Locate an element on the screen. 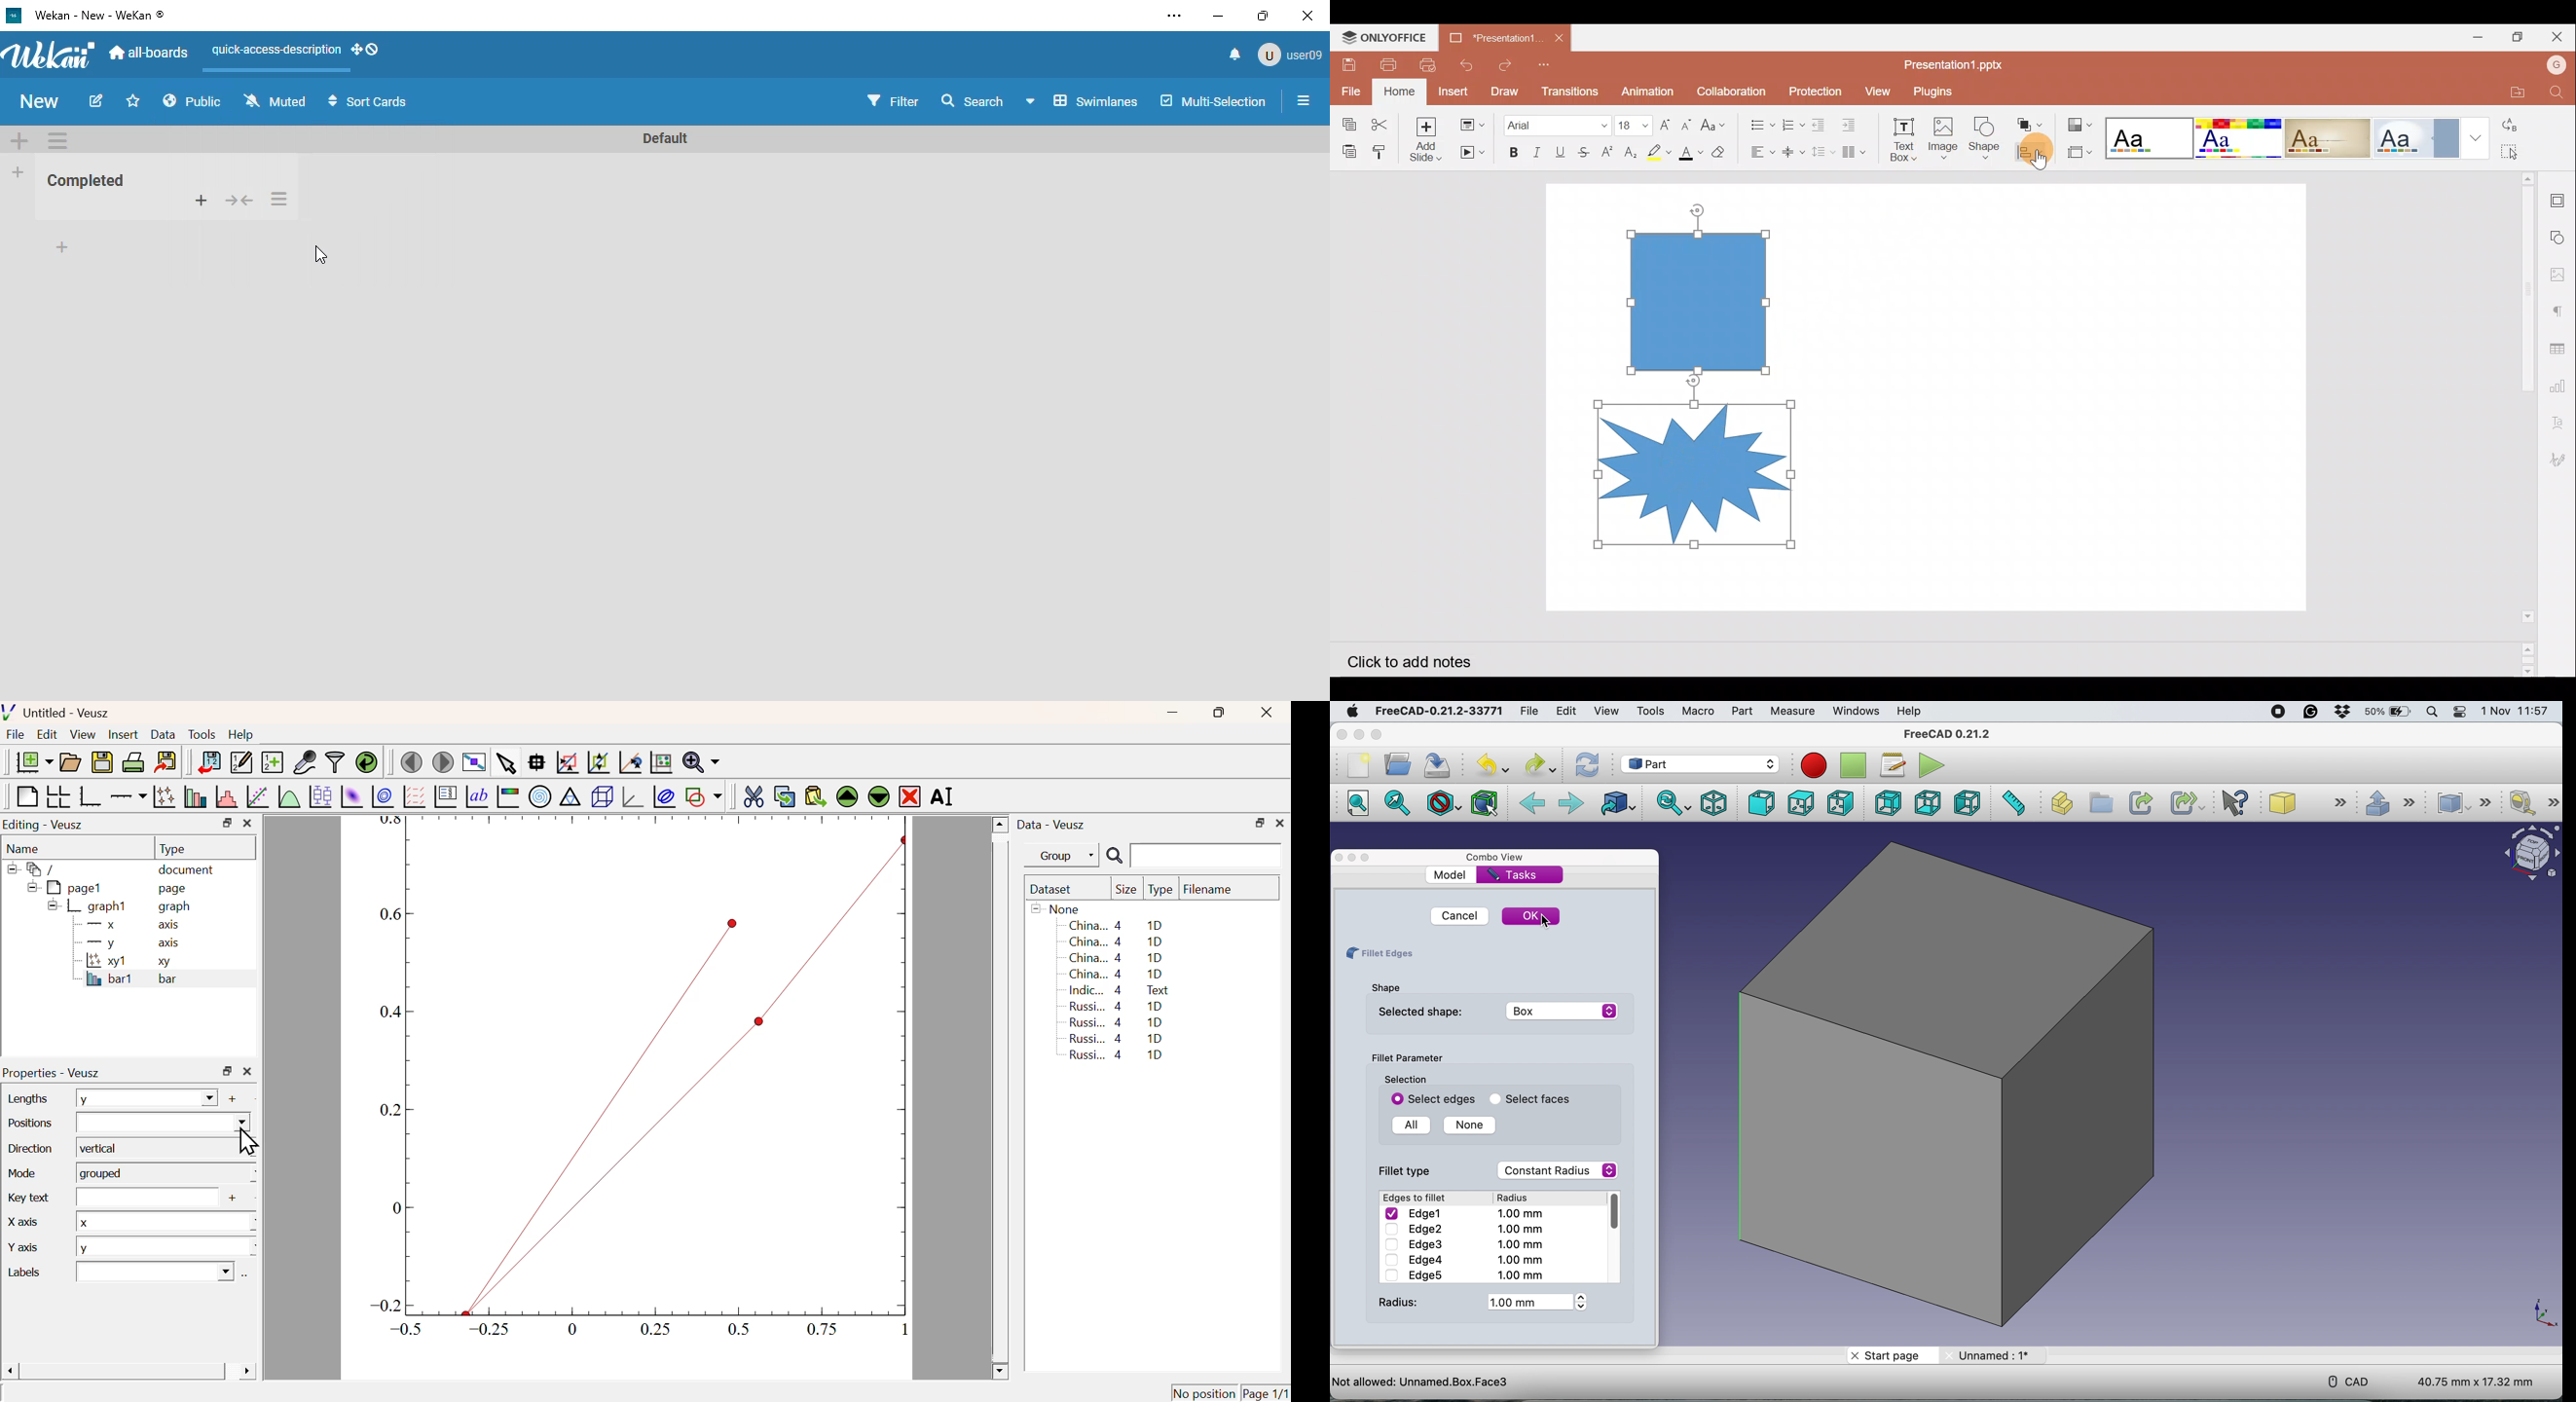 This screenshot has width=2576, height=1428. sort cards is located at coordinates (371, 100).